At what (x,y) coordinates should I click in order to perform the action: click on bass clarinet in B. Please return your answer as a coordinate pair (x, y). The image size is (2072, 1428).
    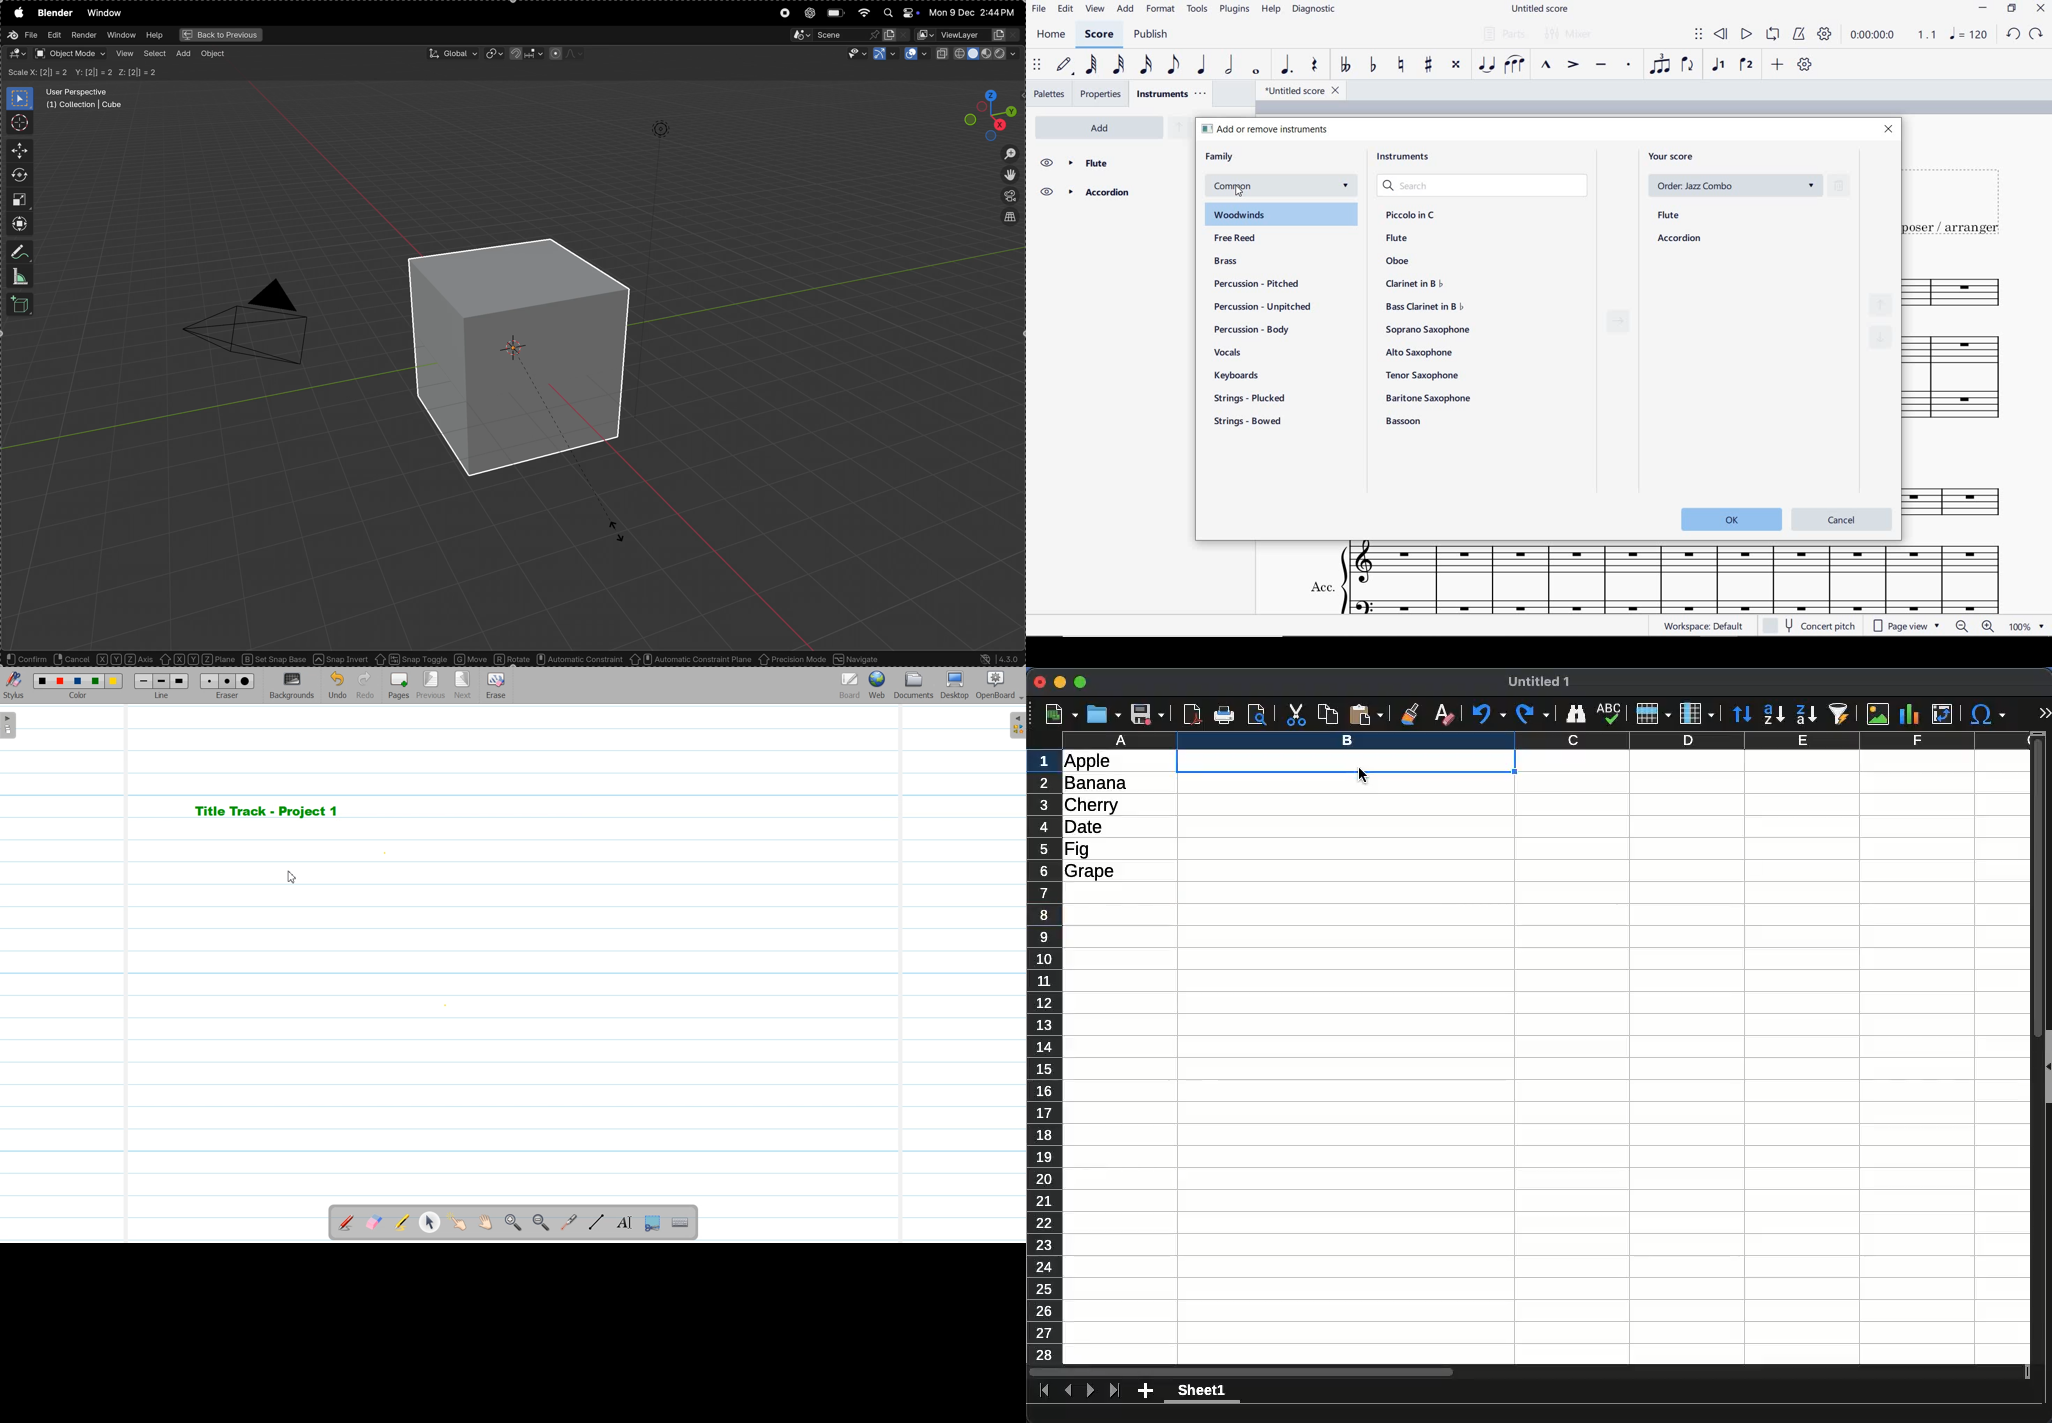
    Looking at the image, I should click on (1423, 307).